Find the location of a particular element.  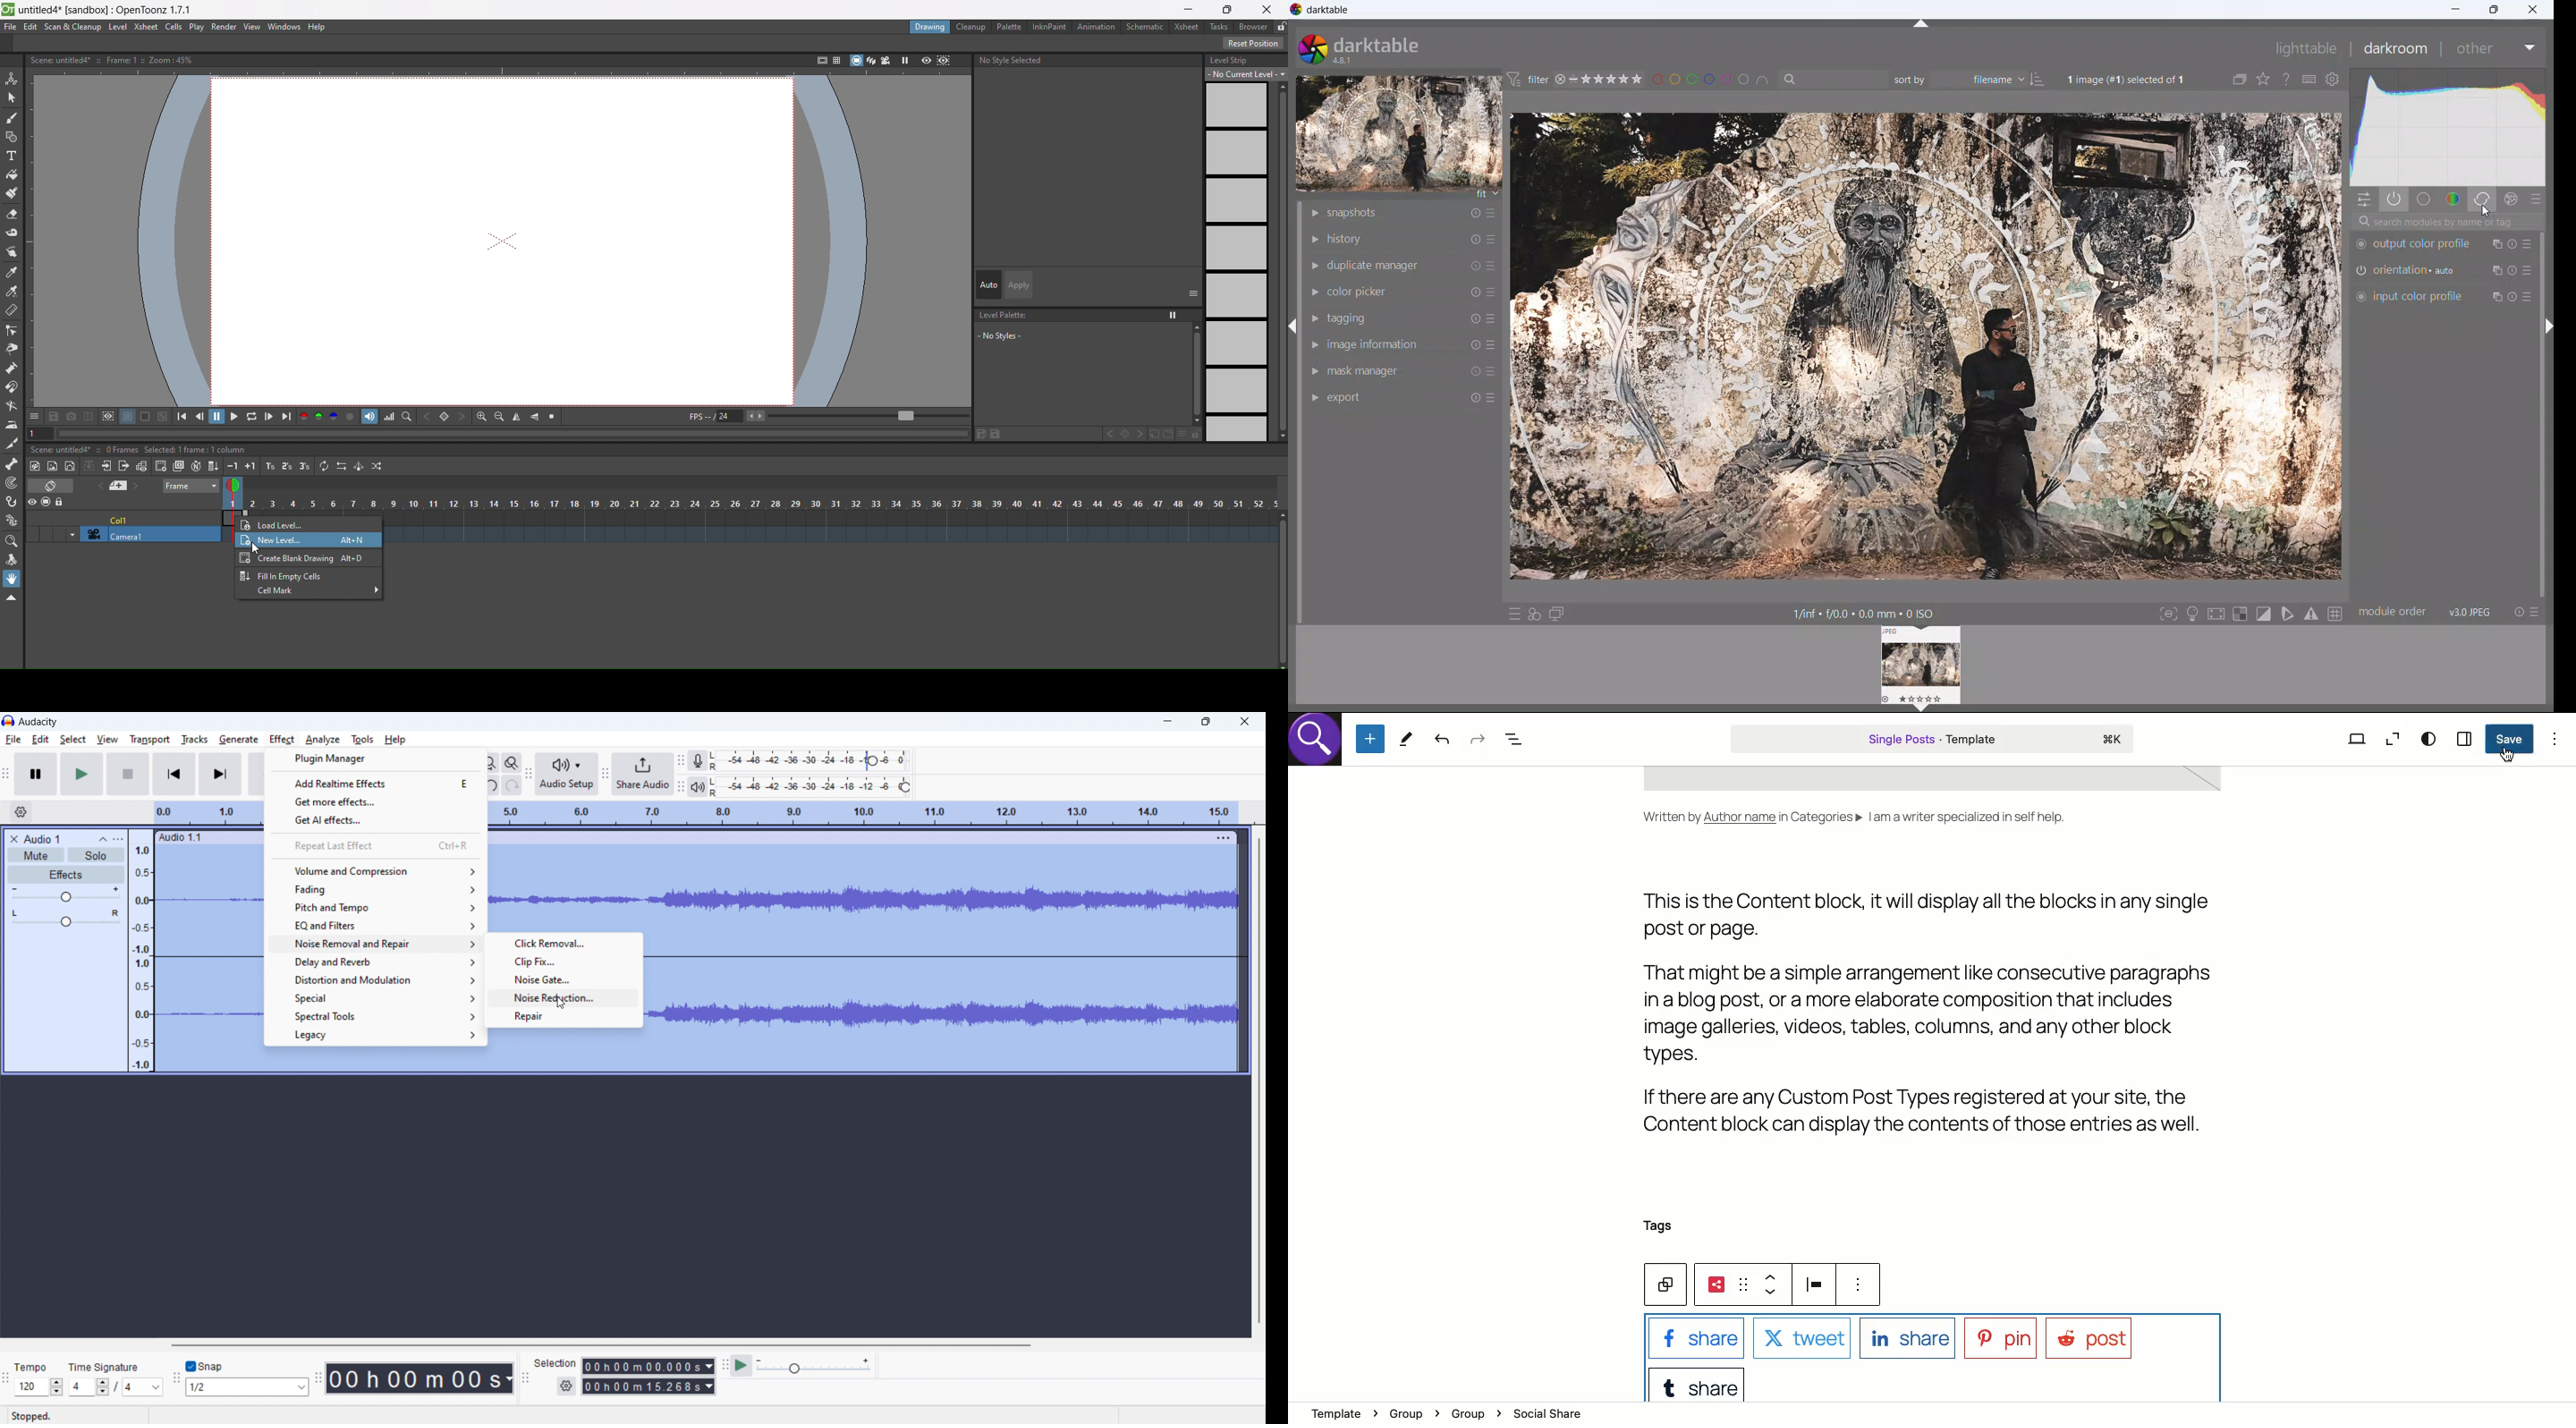

time toolbar is located at coordinates (318, 1376).